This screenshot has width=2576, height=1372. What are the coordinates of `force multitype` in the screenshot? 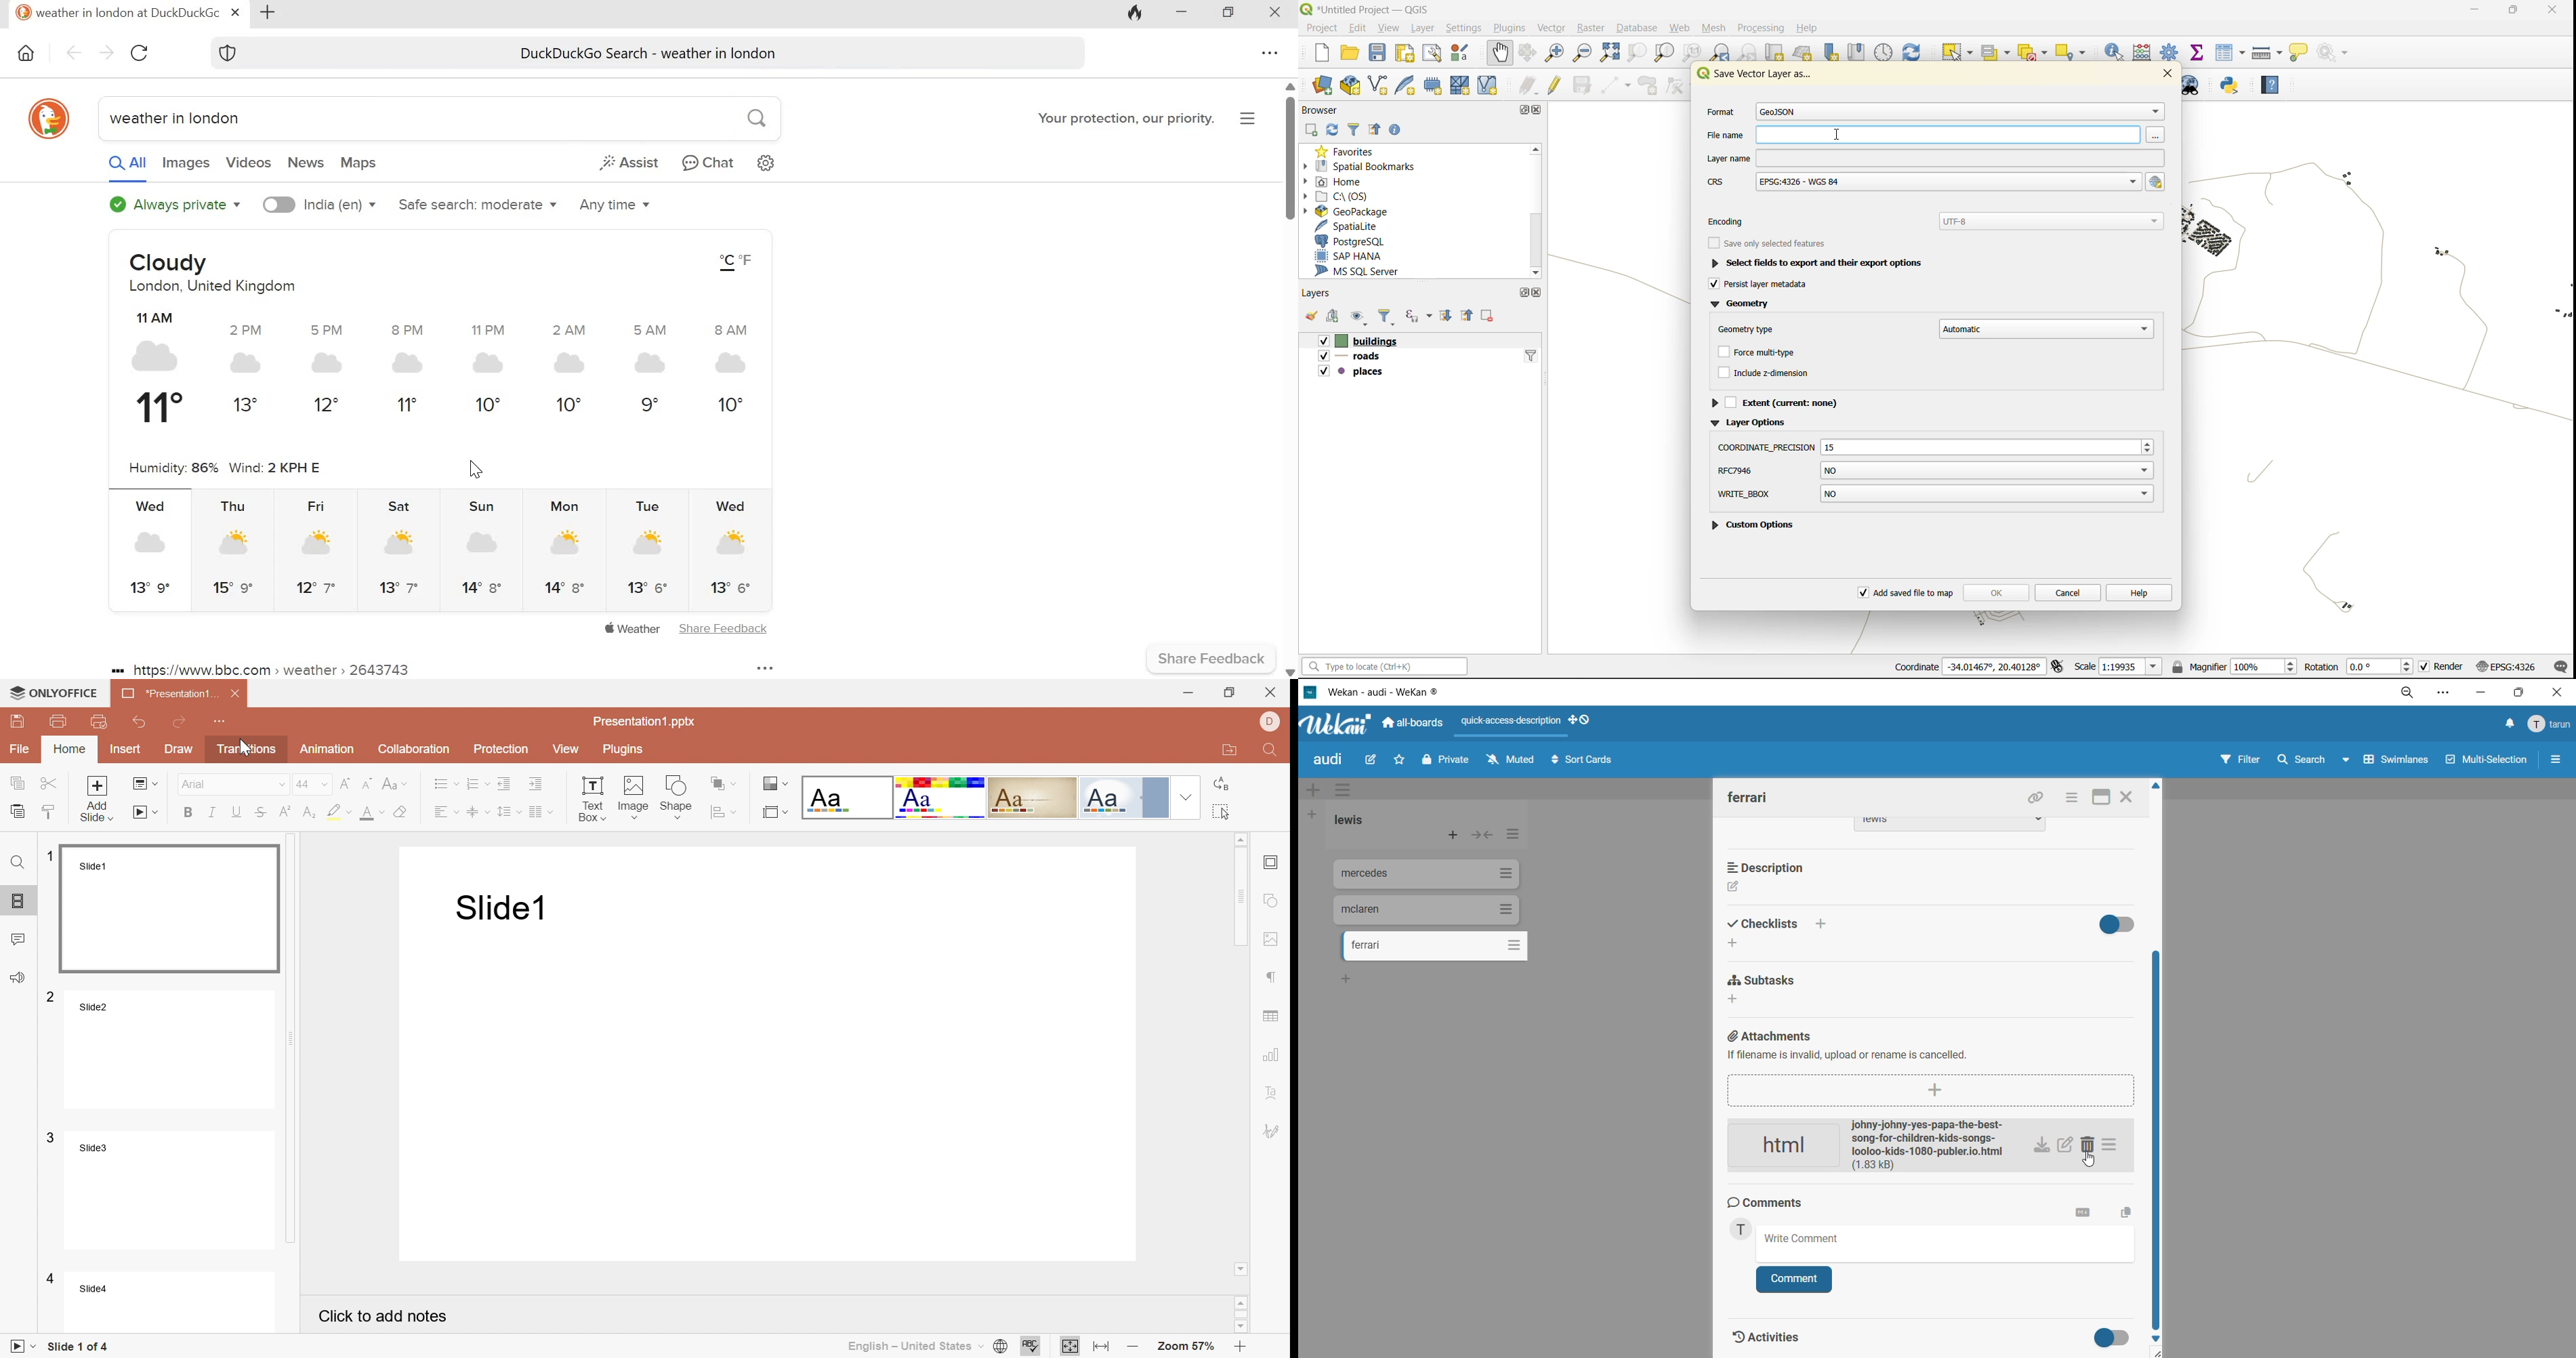 It's located at (1759, 353).